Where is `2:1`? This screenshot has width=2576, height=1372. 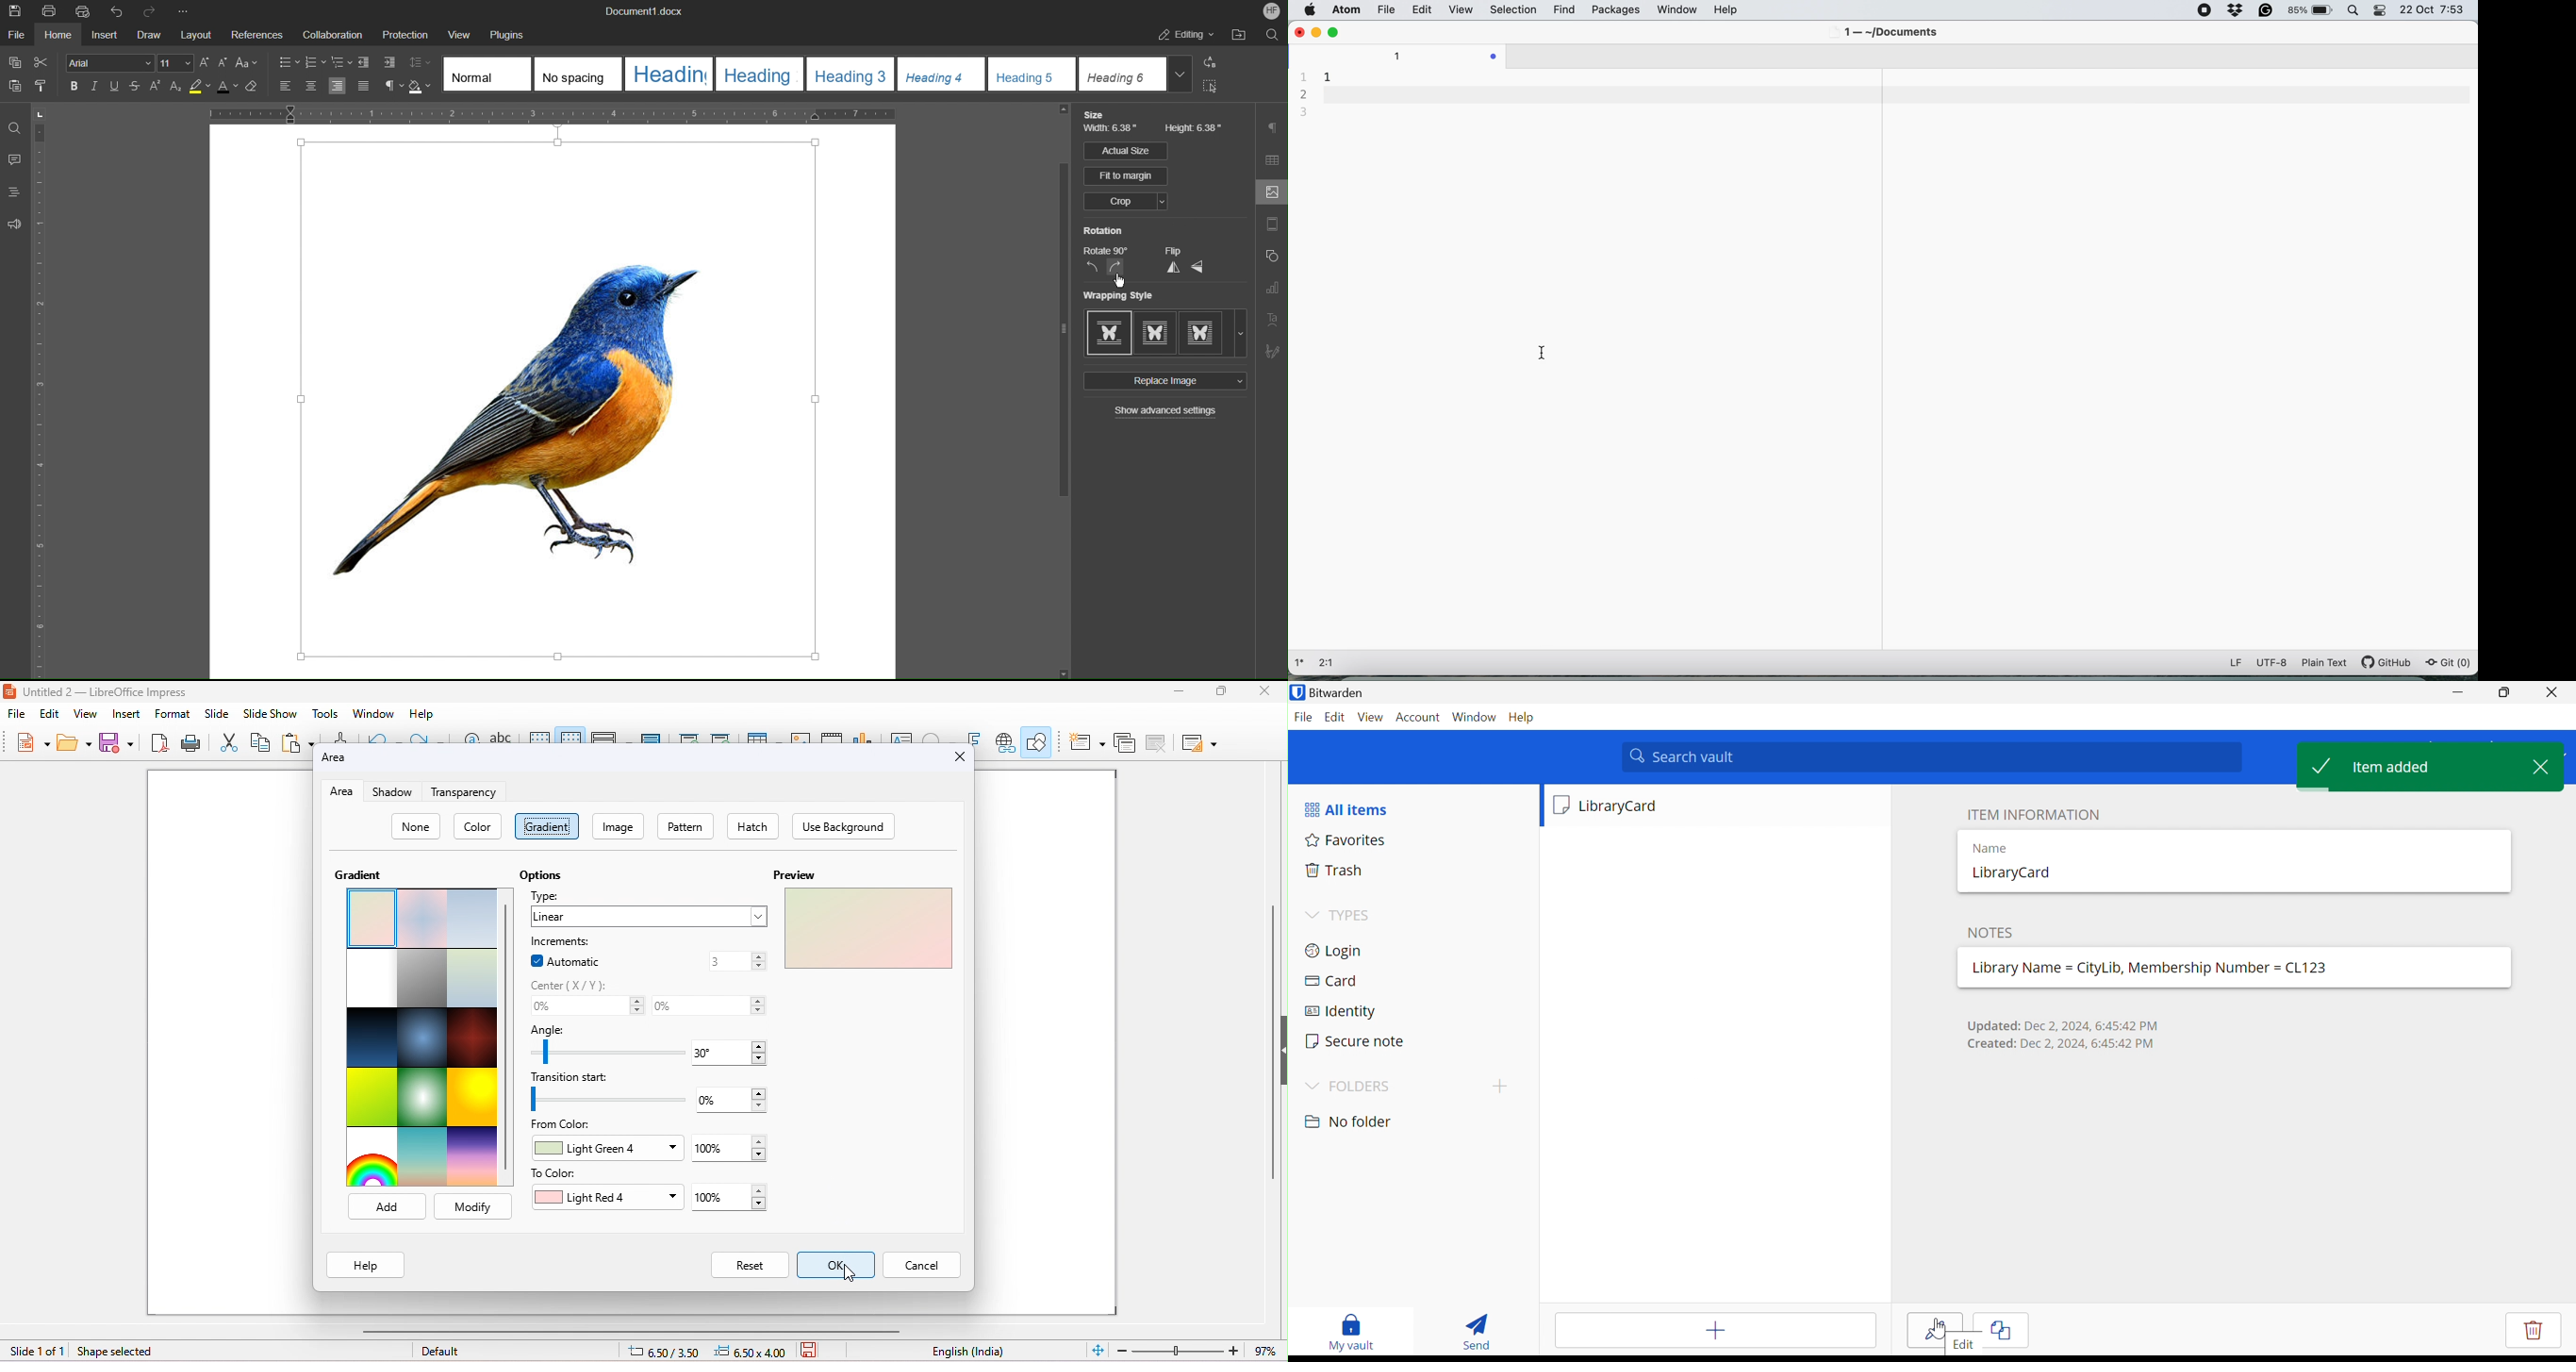
2:1 is located at coordinates (1332, 663).